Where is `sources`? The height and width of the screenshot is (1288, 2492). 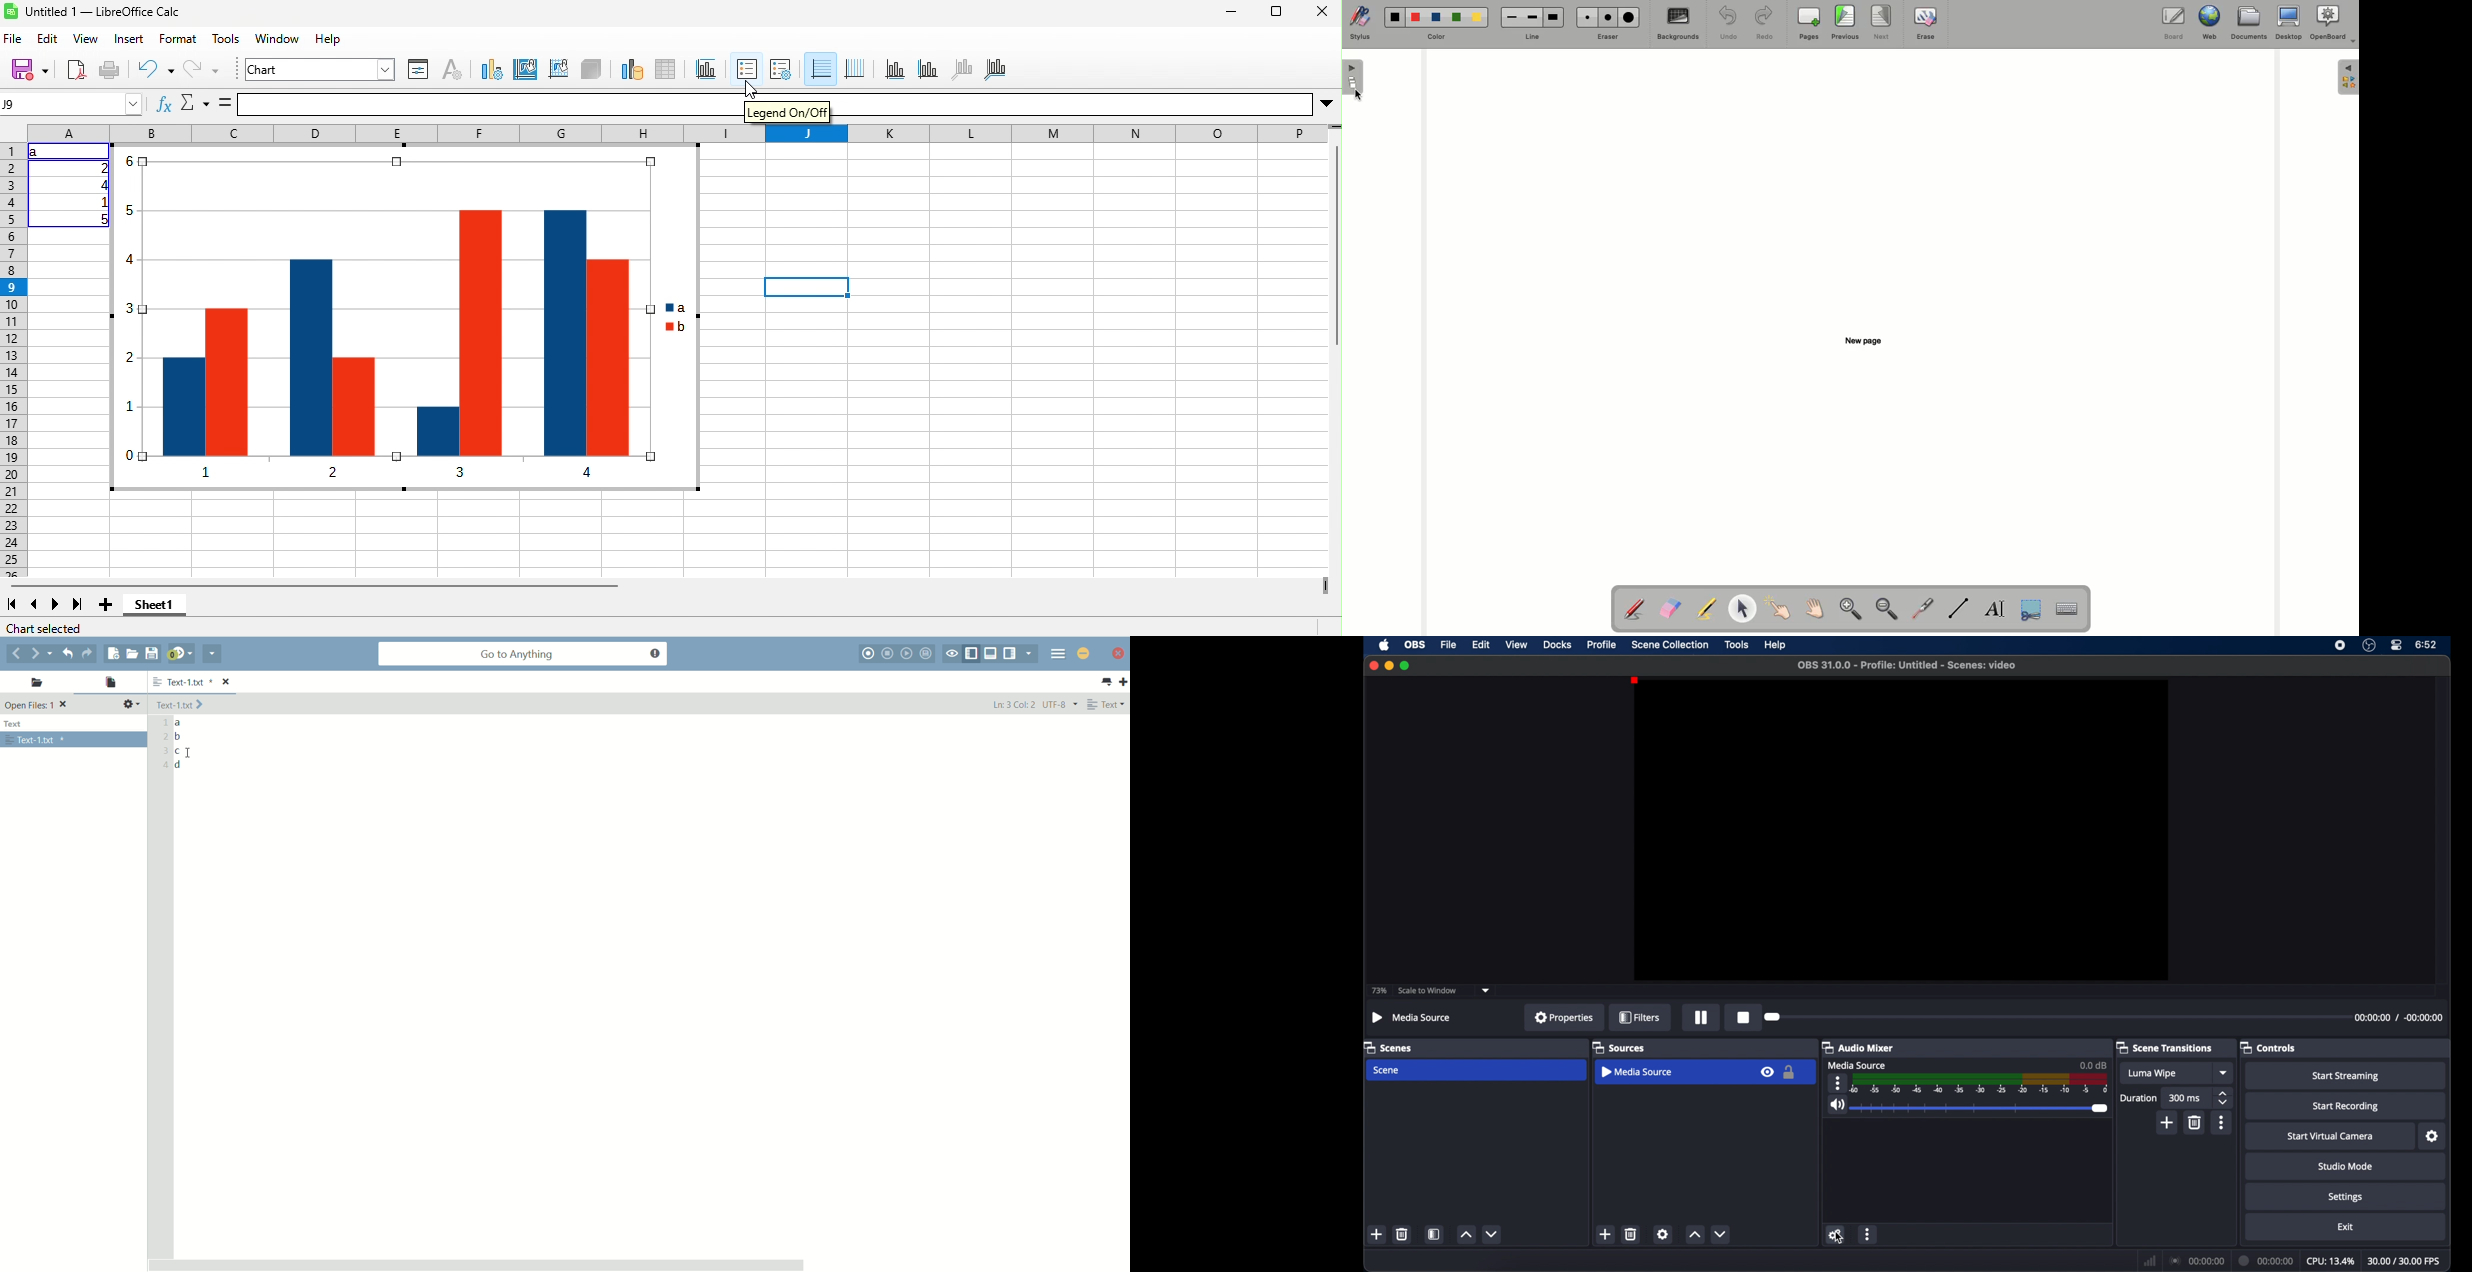
sources is located at coordinates (1619, 1047).